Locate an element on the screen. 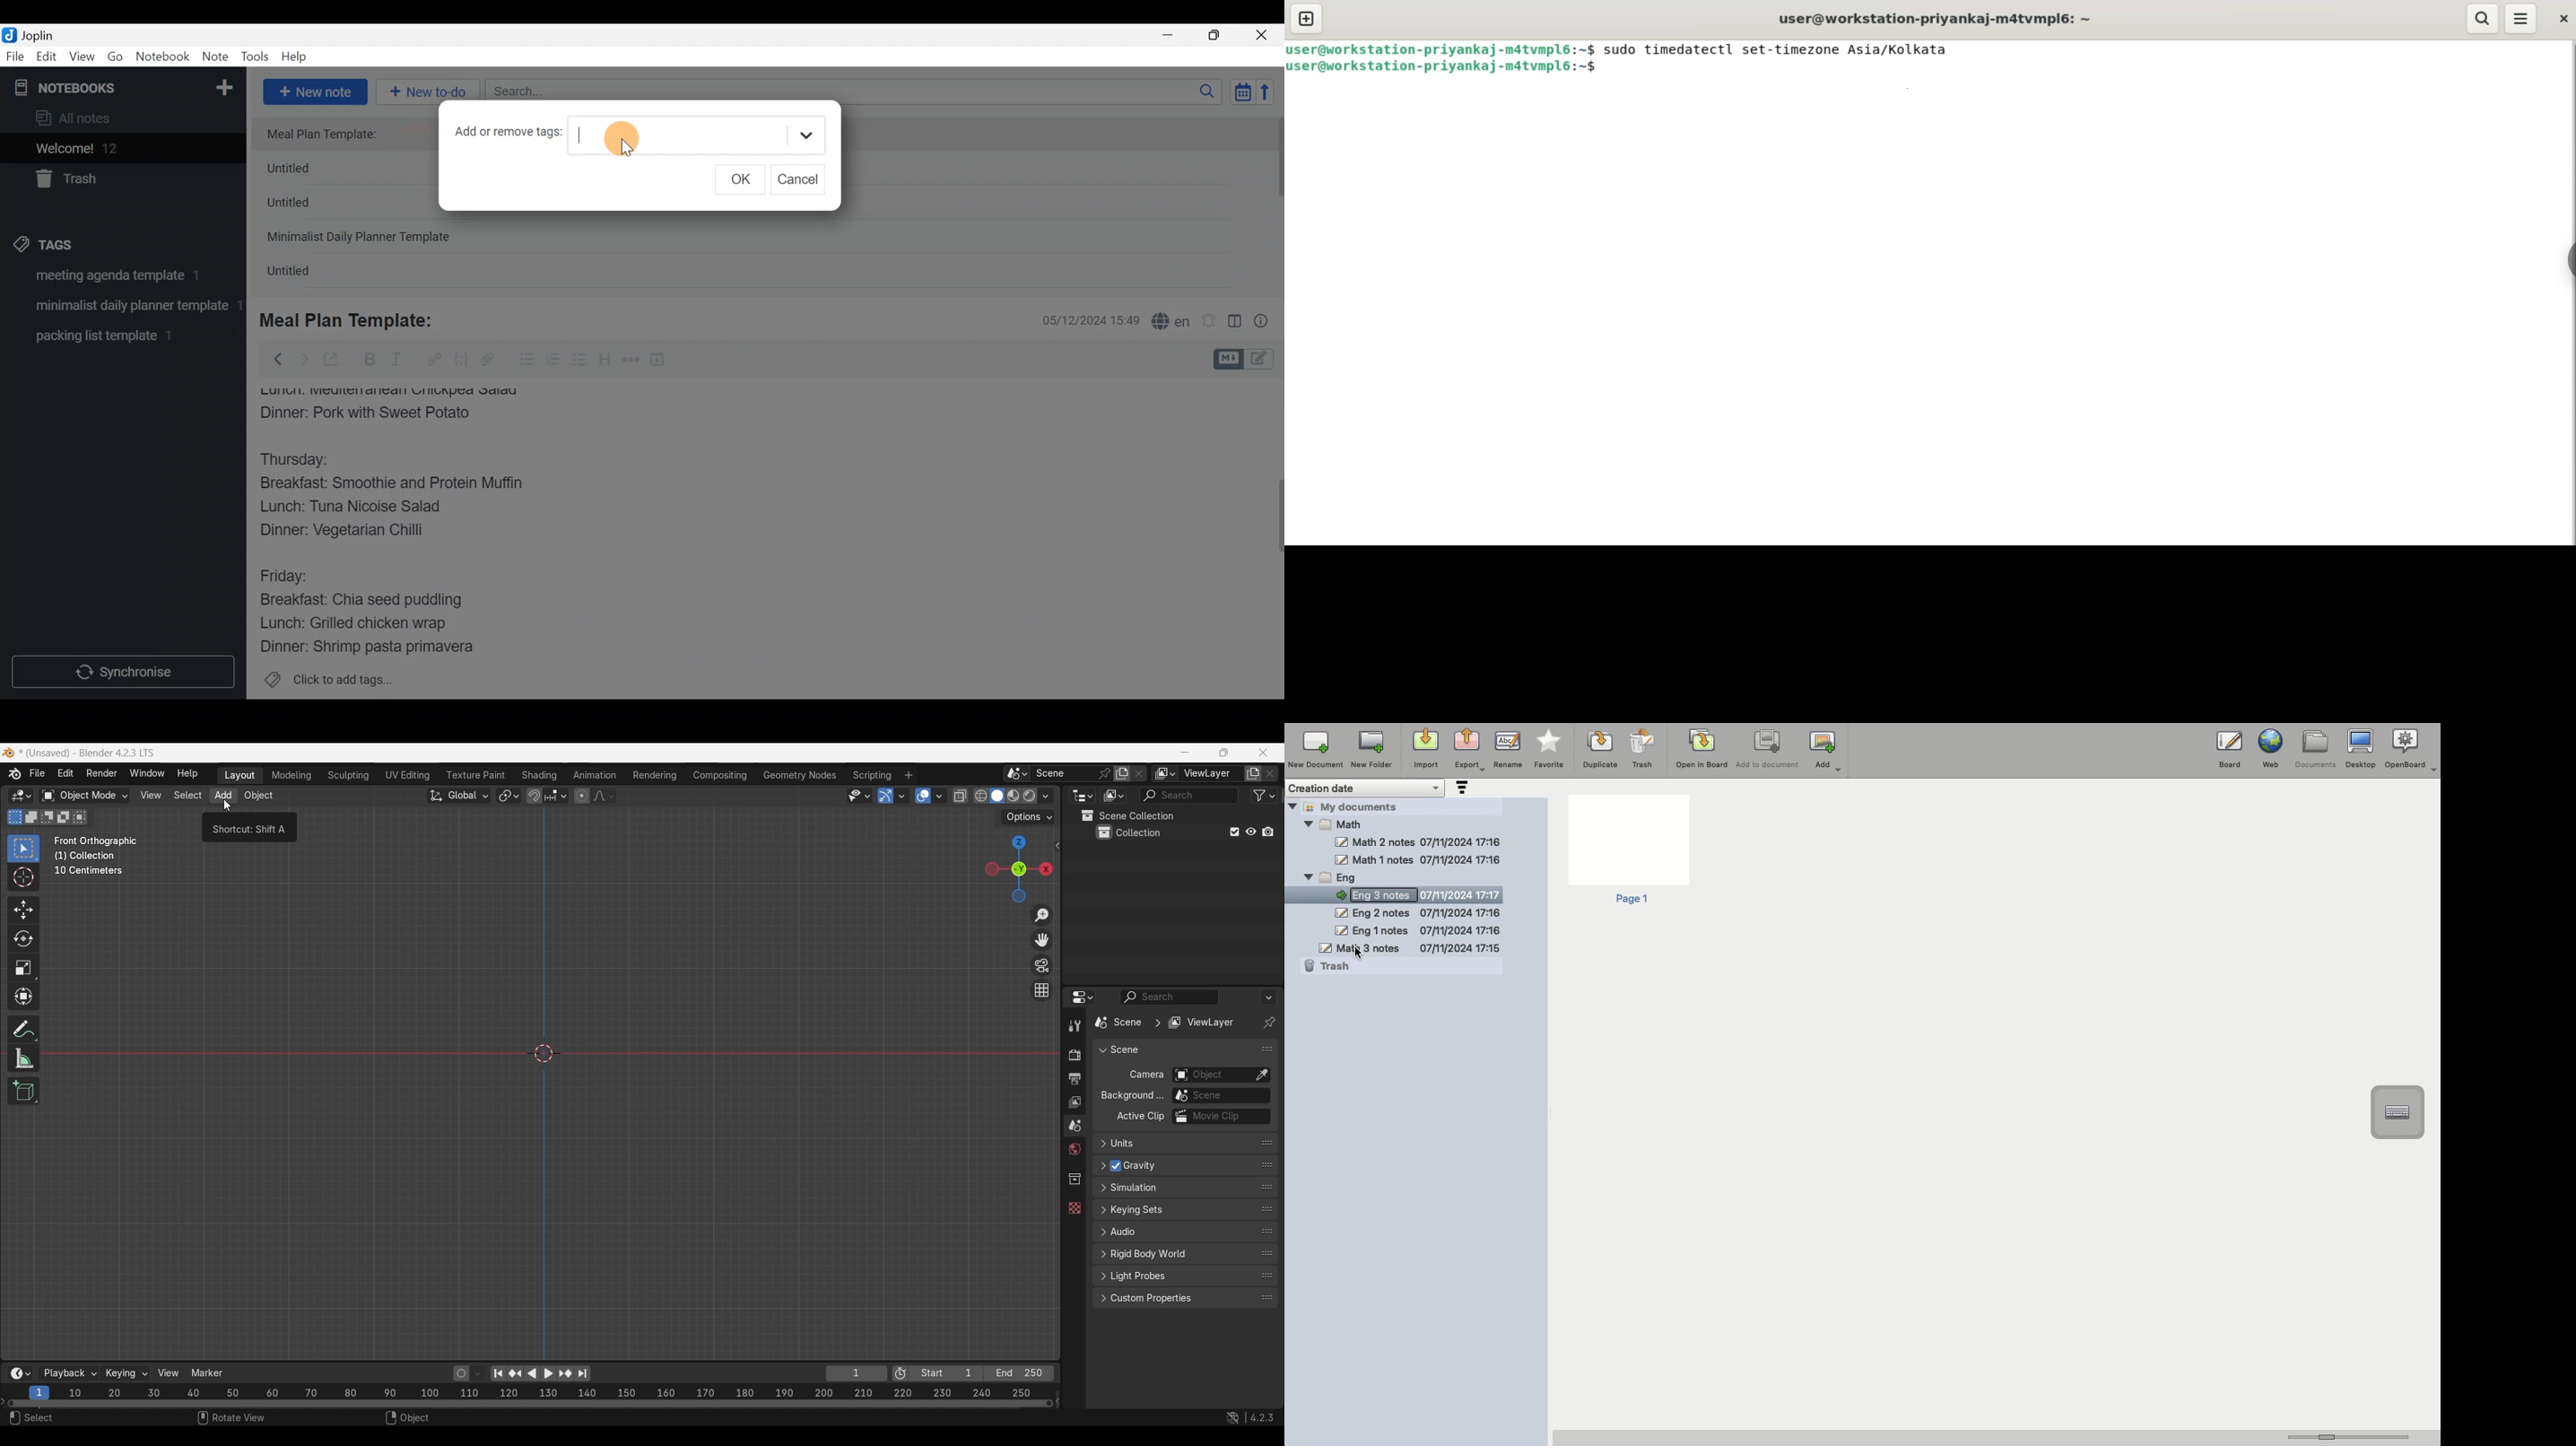  Date & time is located at coordinates (1081, 320).